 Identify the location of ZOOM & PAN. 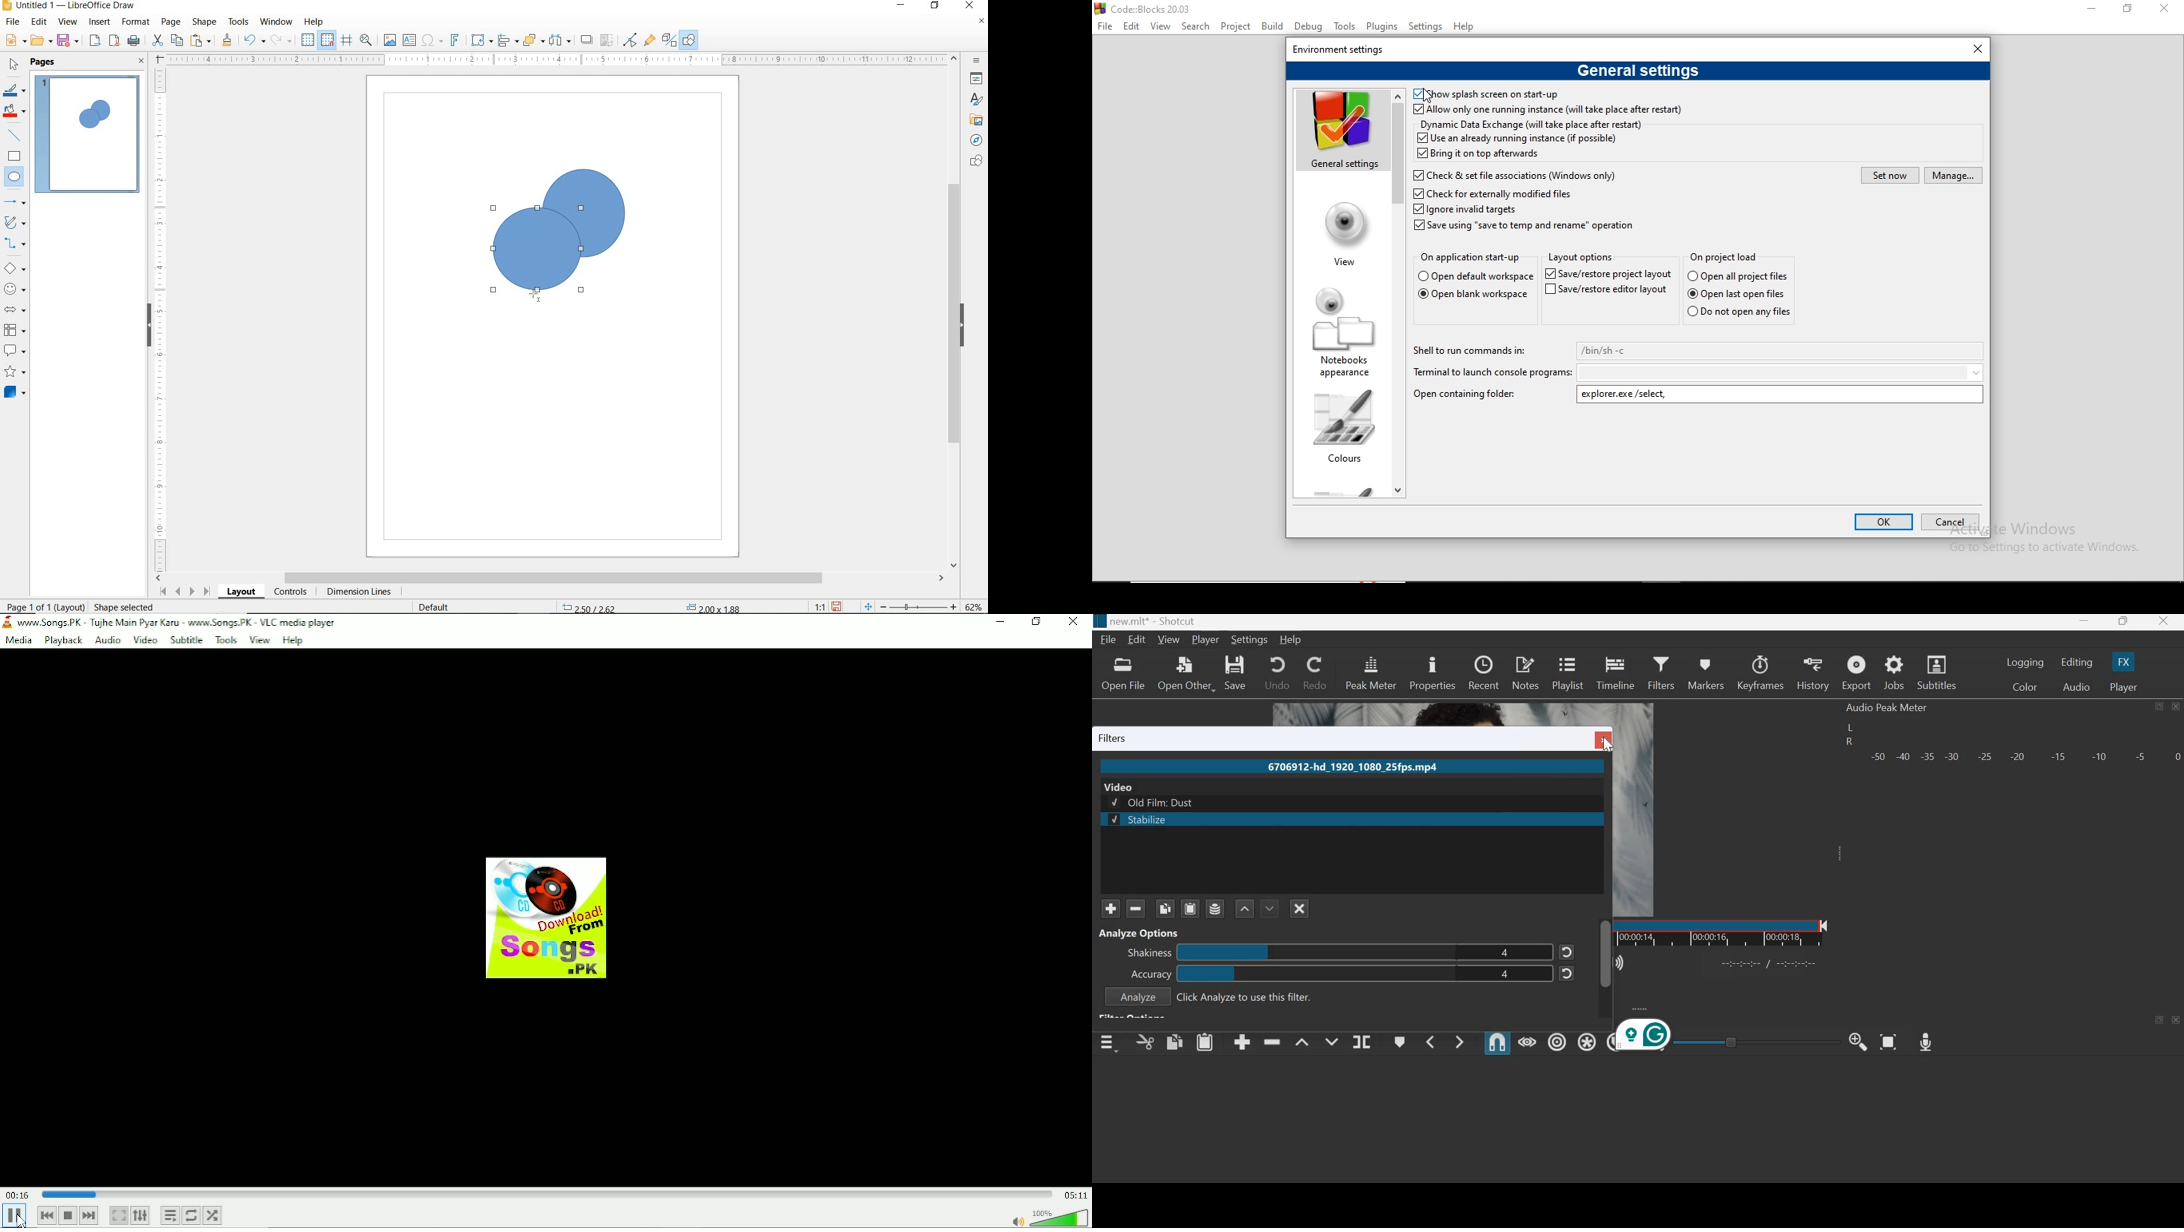
(366, 39).